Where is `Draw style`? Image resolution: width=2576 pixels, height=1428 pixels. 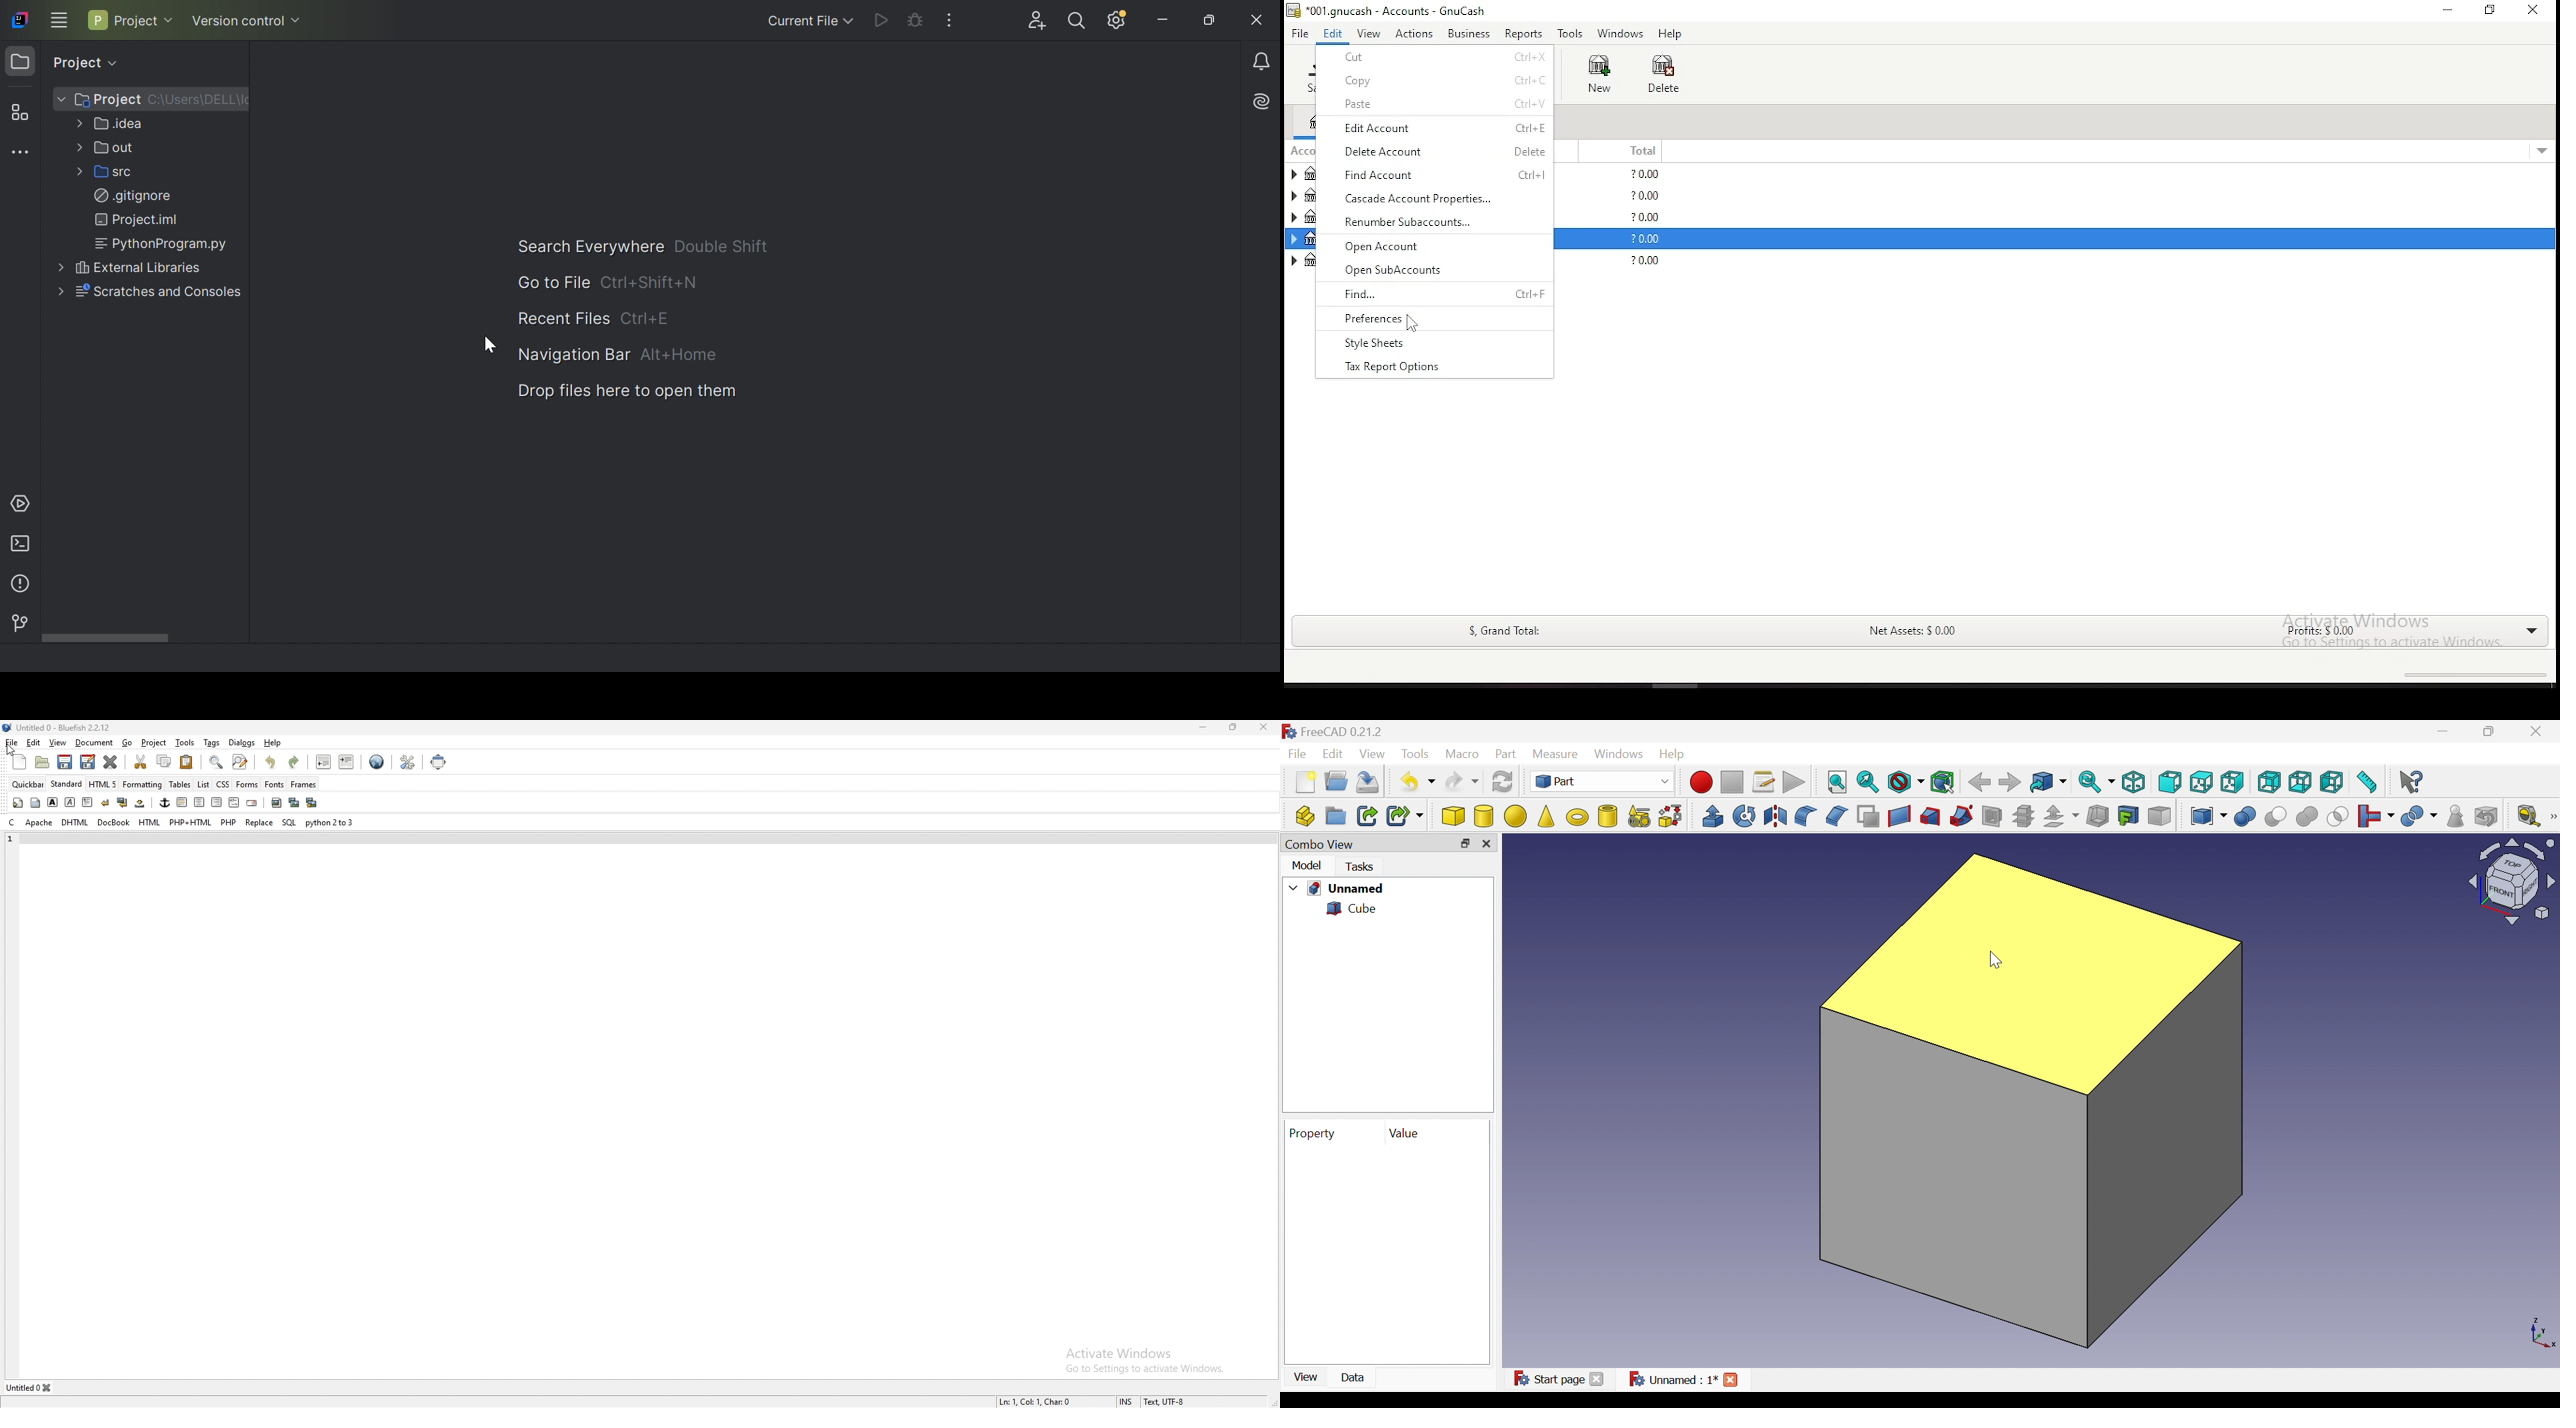
Draw style is located at coordinates (1907, 781).